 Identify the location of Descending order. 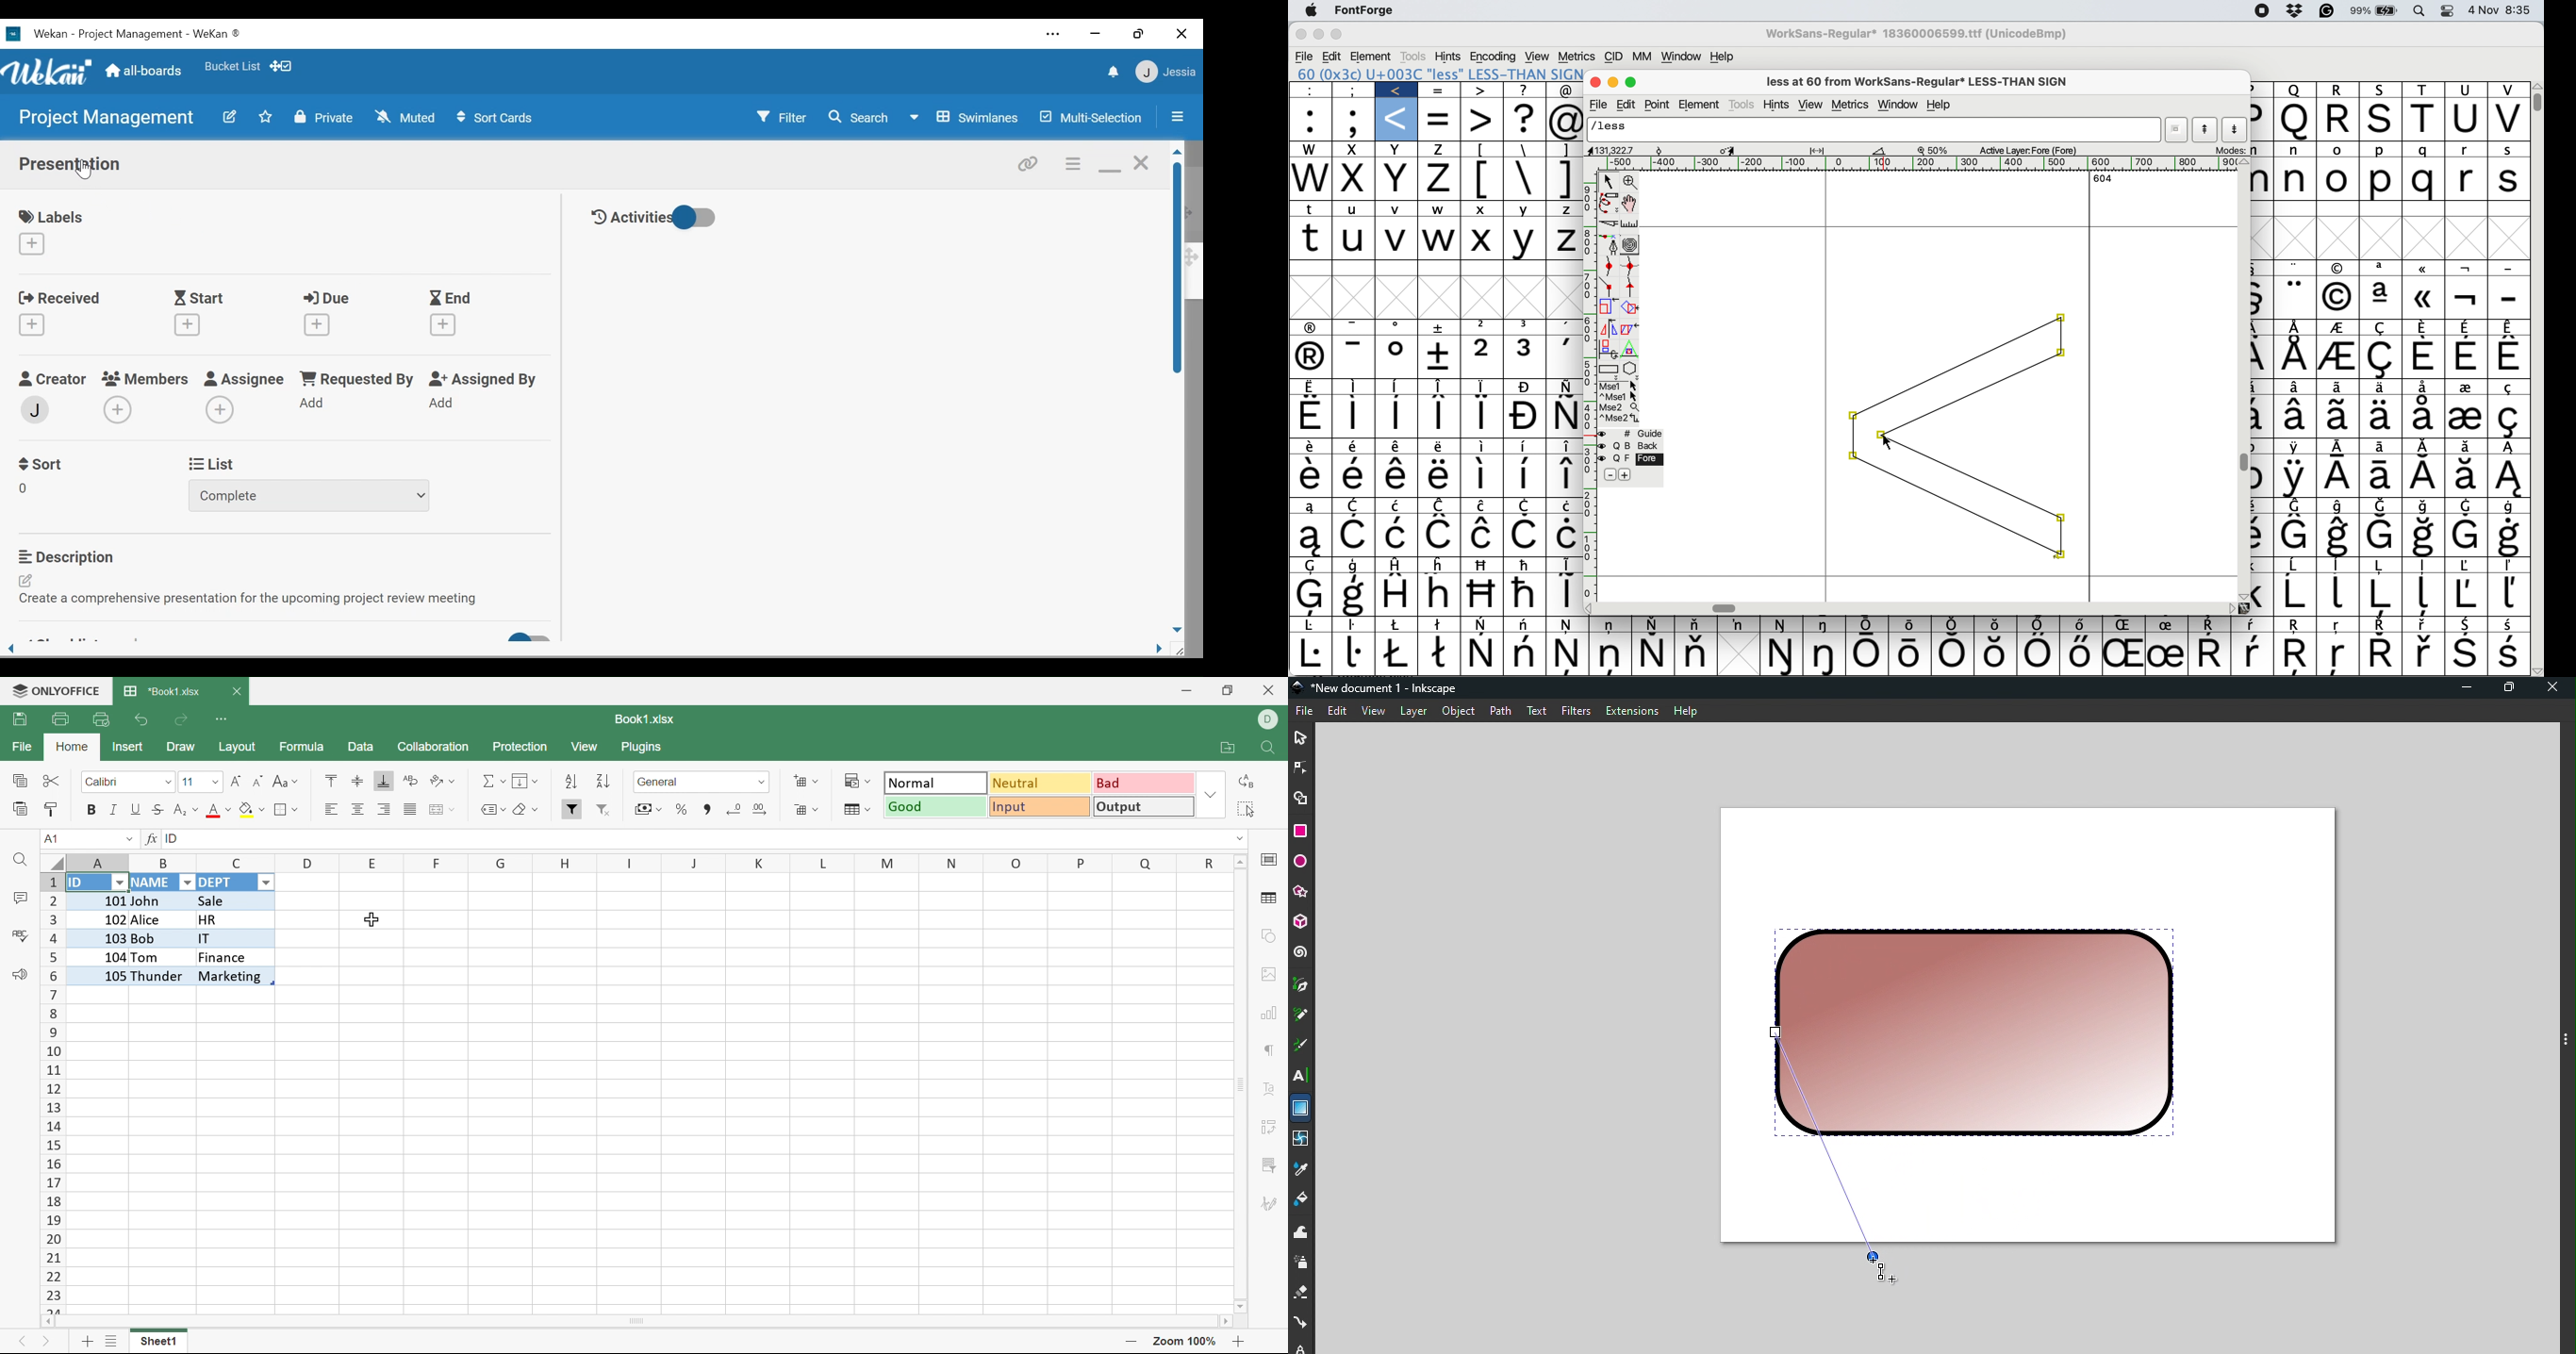
(604, 781).